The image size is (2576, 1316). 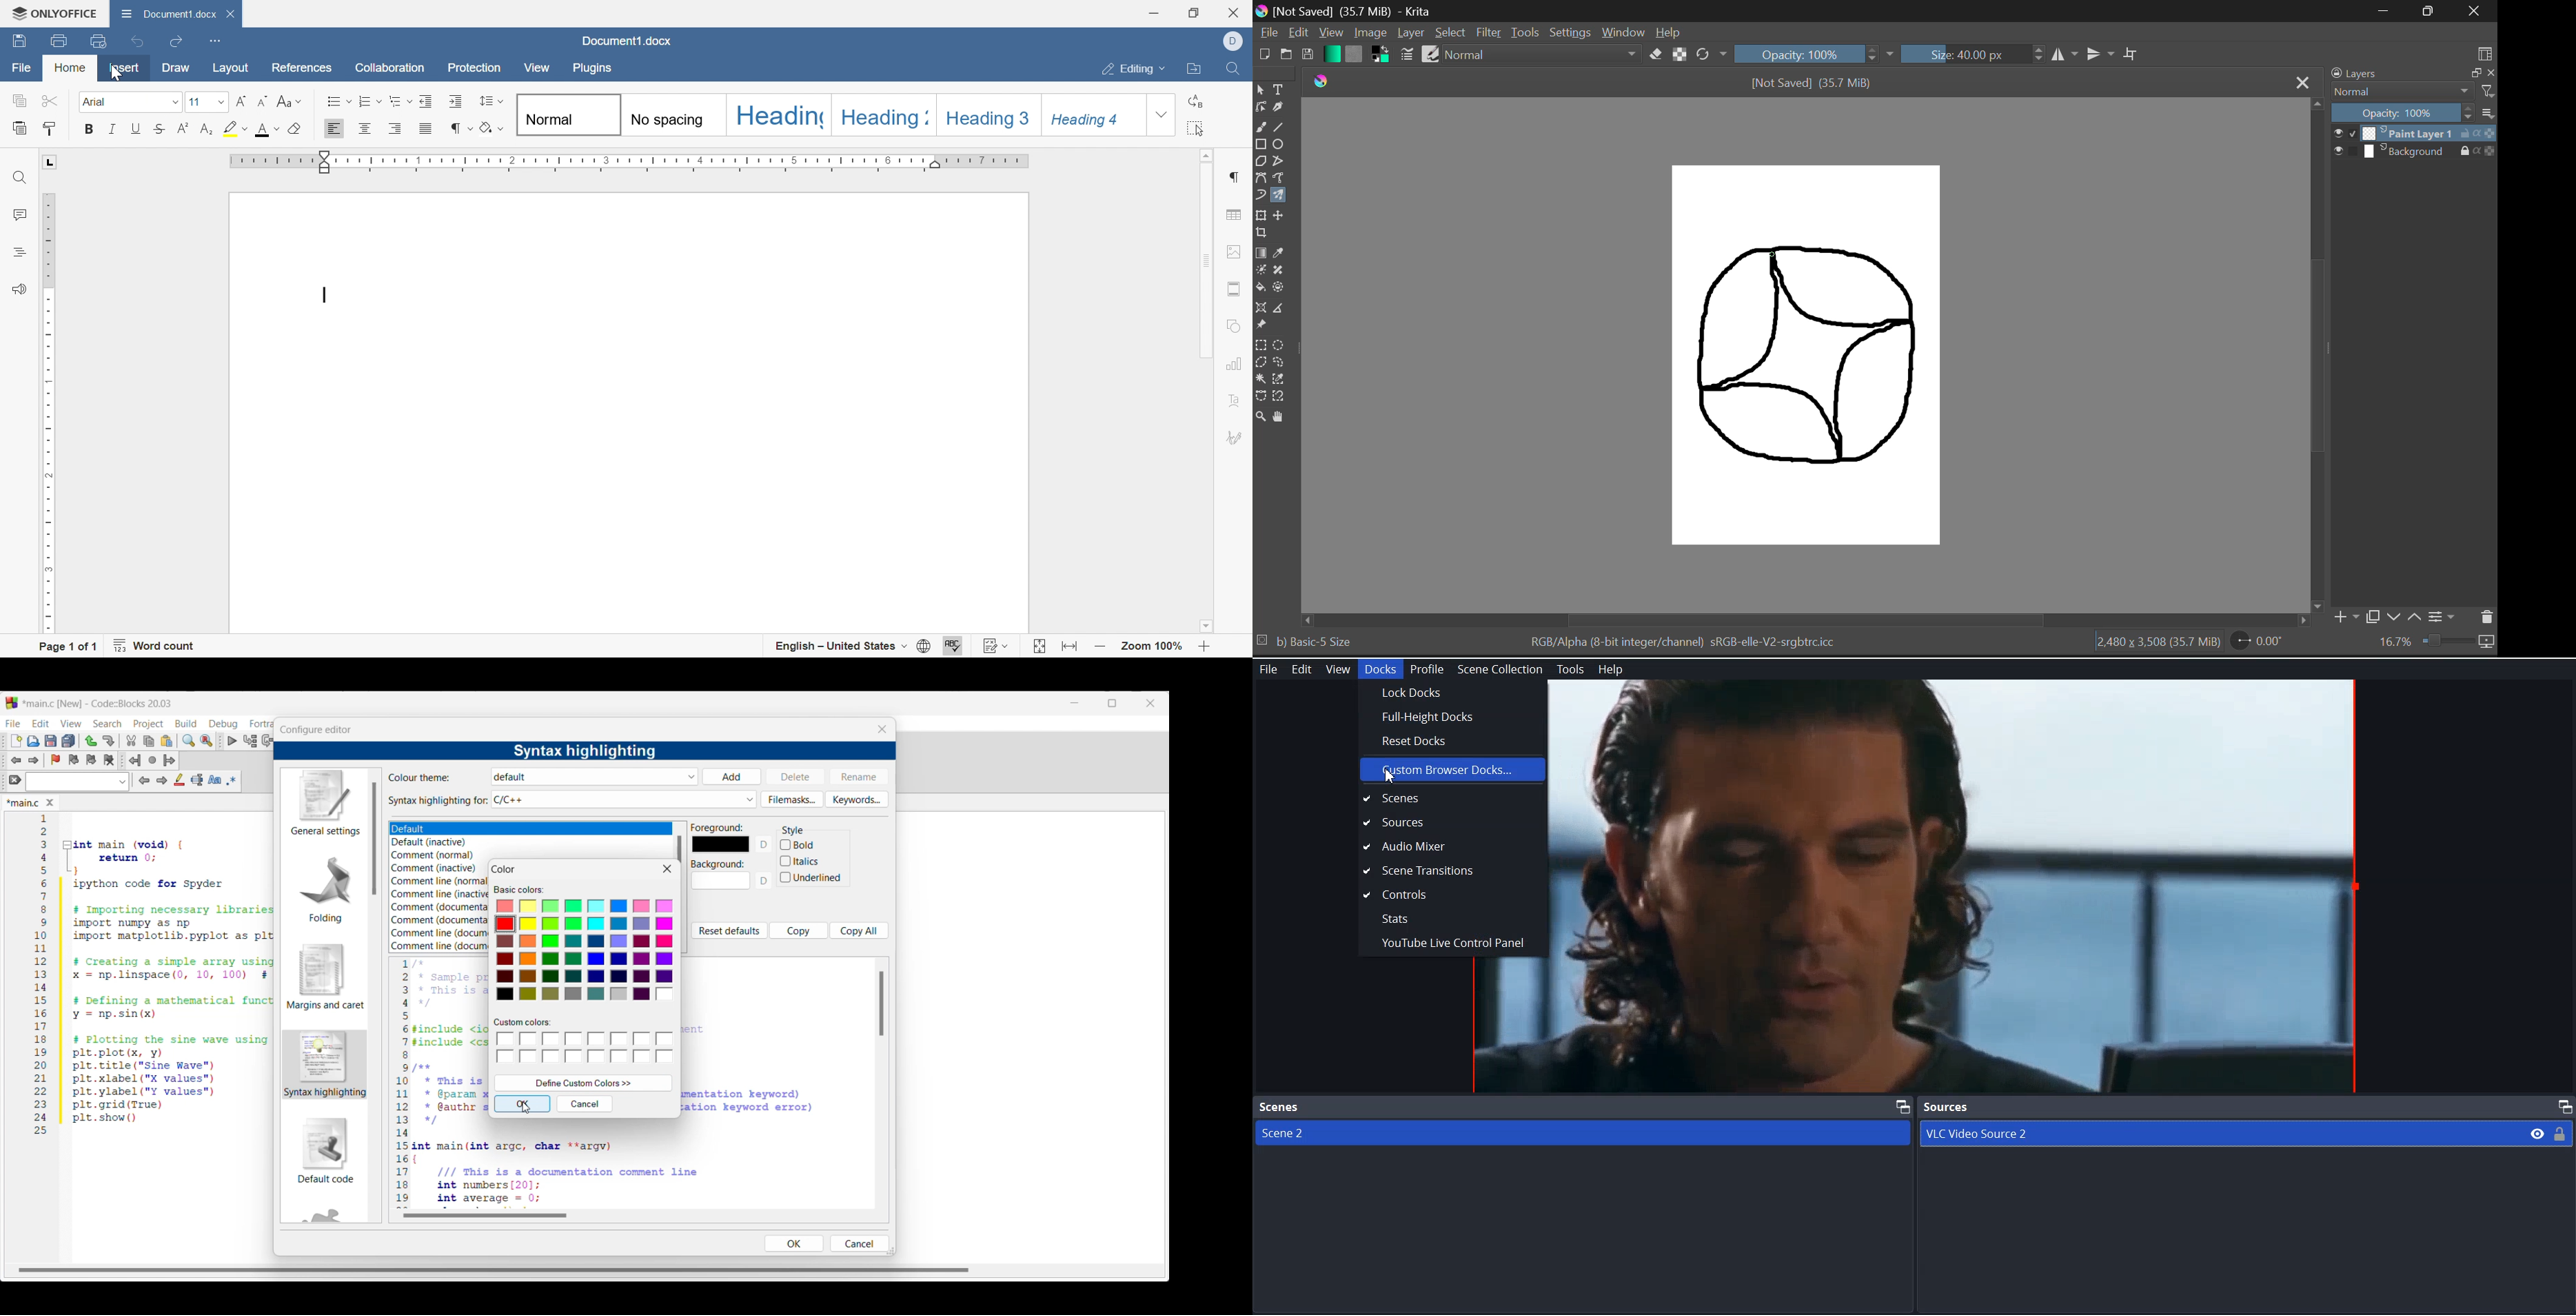 I want to click on Cut, so click(x=132, y=740).